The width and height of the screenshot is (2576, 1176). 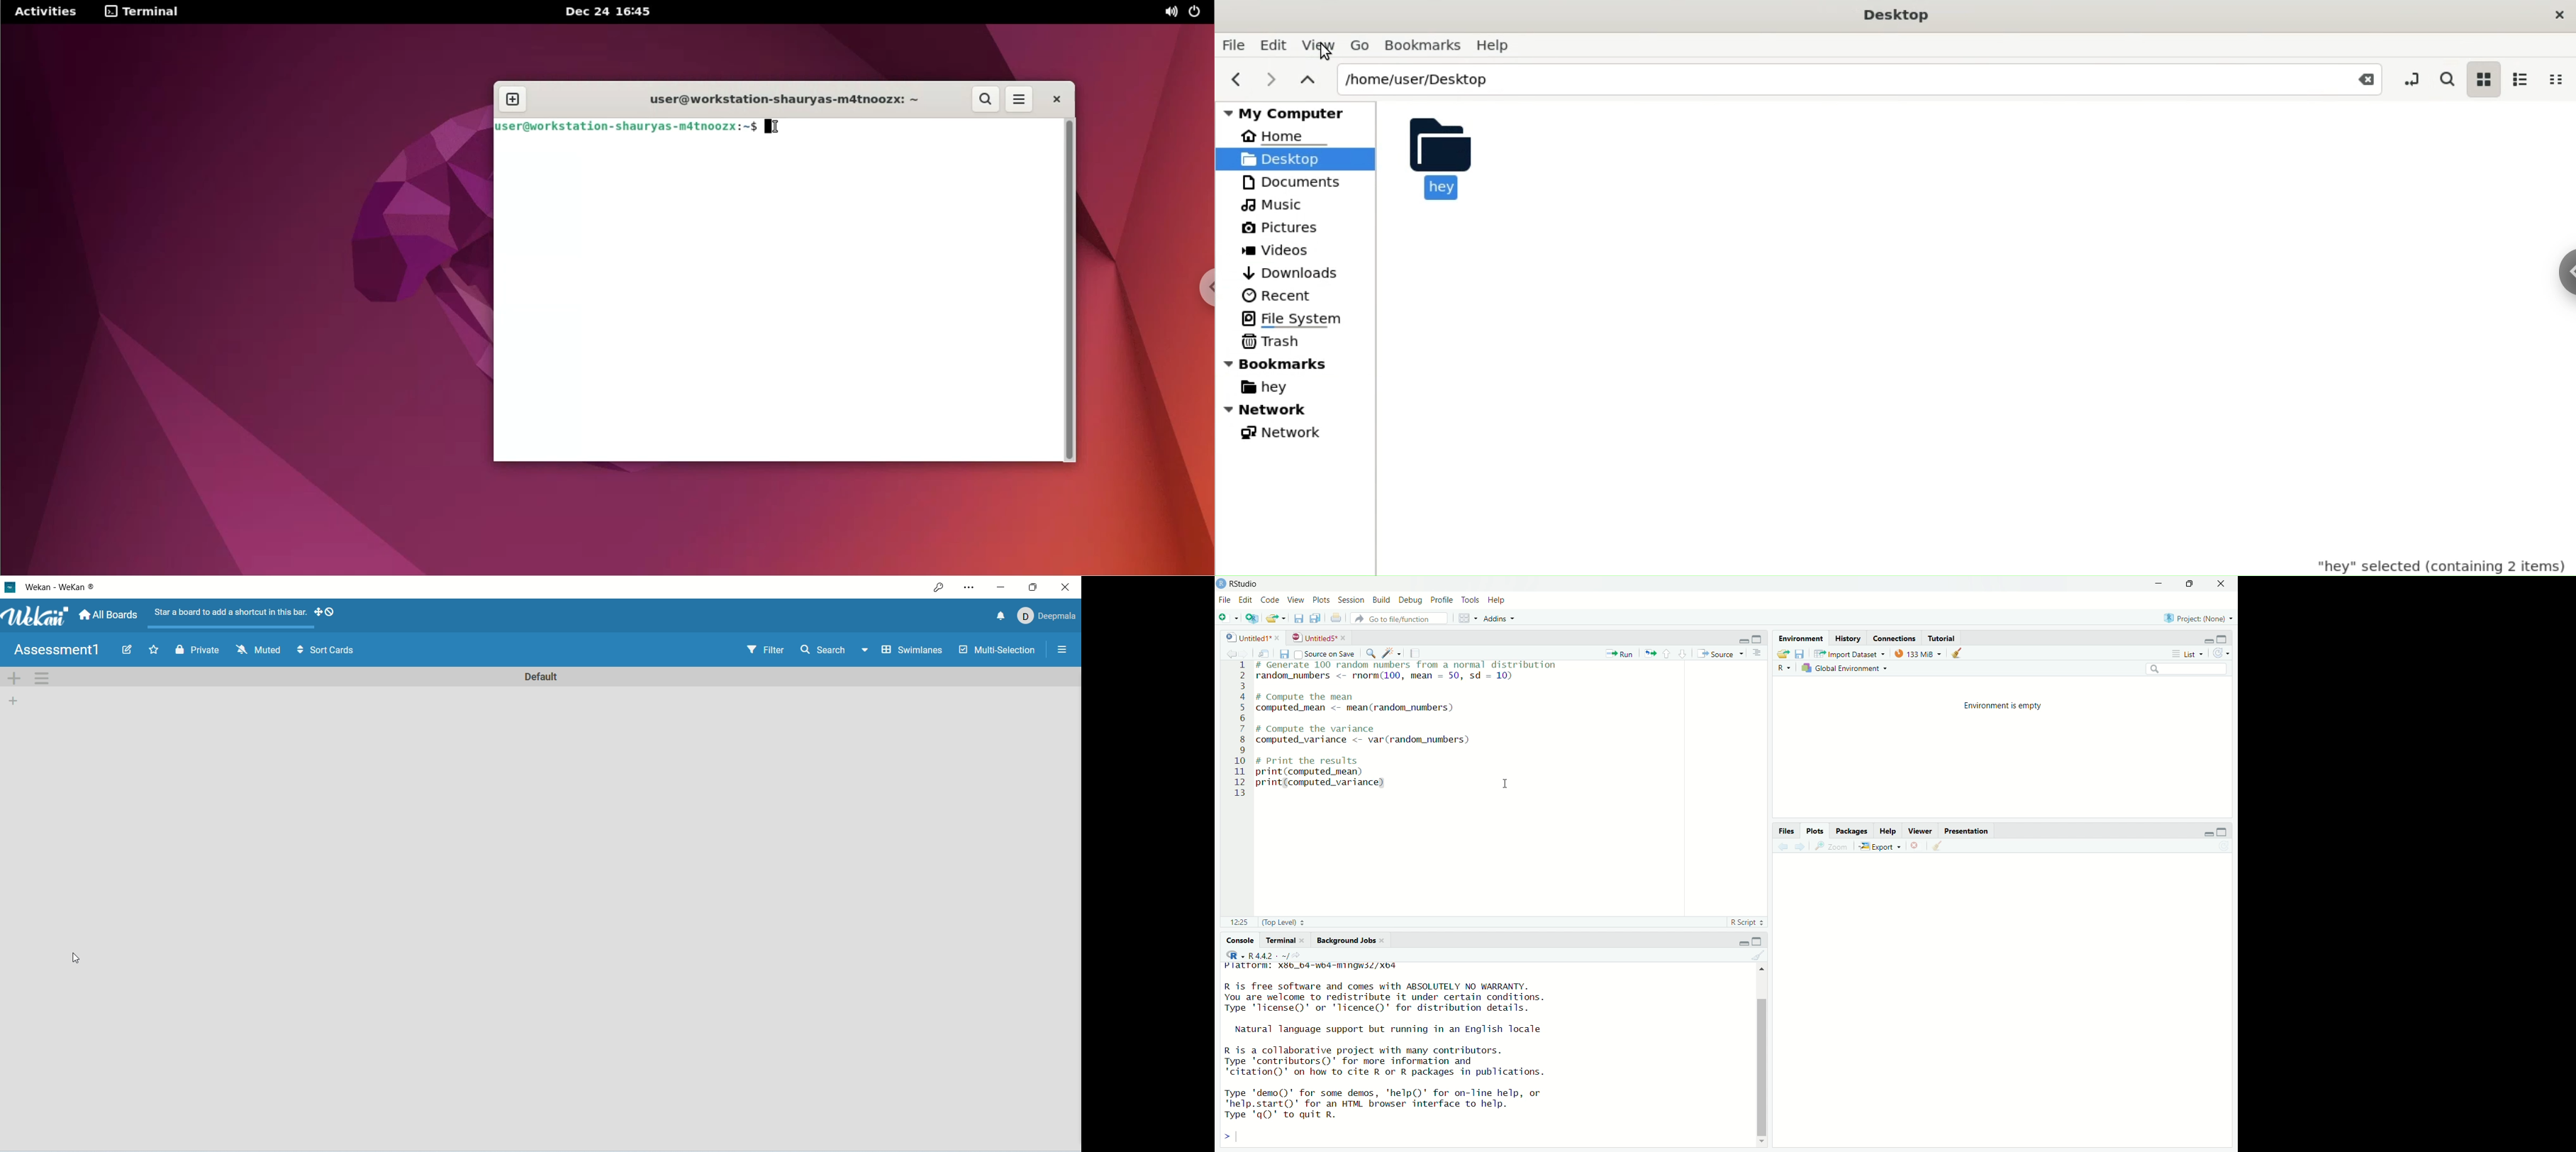 What do you see at coordinates (1278, 939) in the screenshot?
I see `terminal` at bounding box center [1278, 939].